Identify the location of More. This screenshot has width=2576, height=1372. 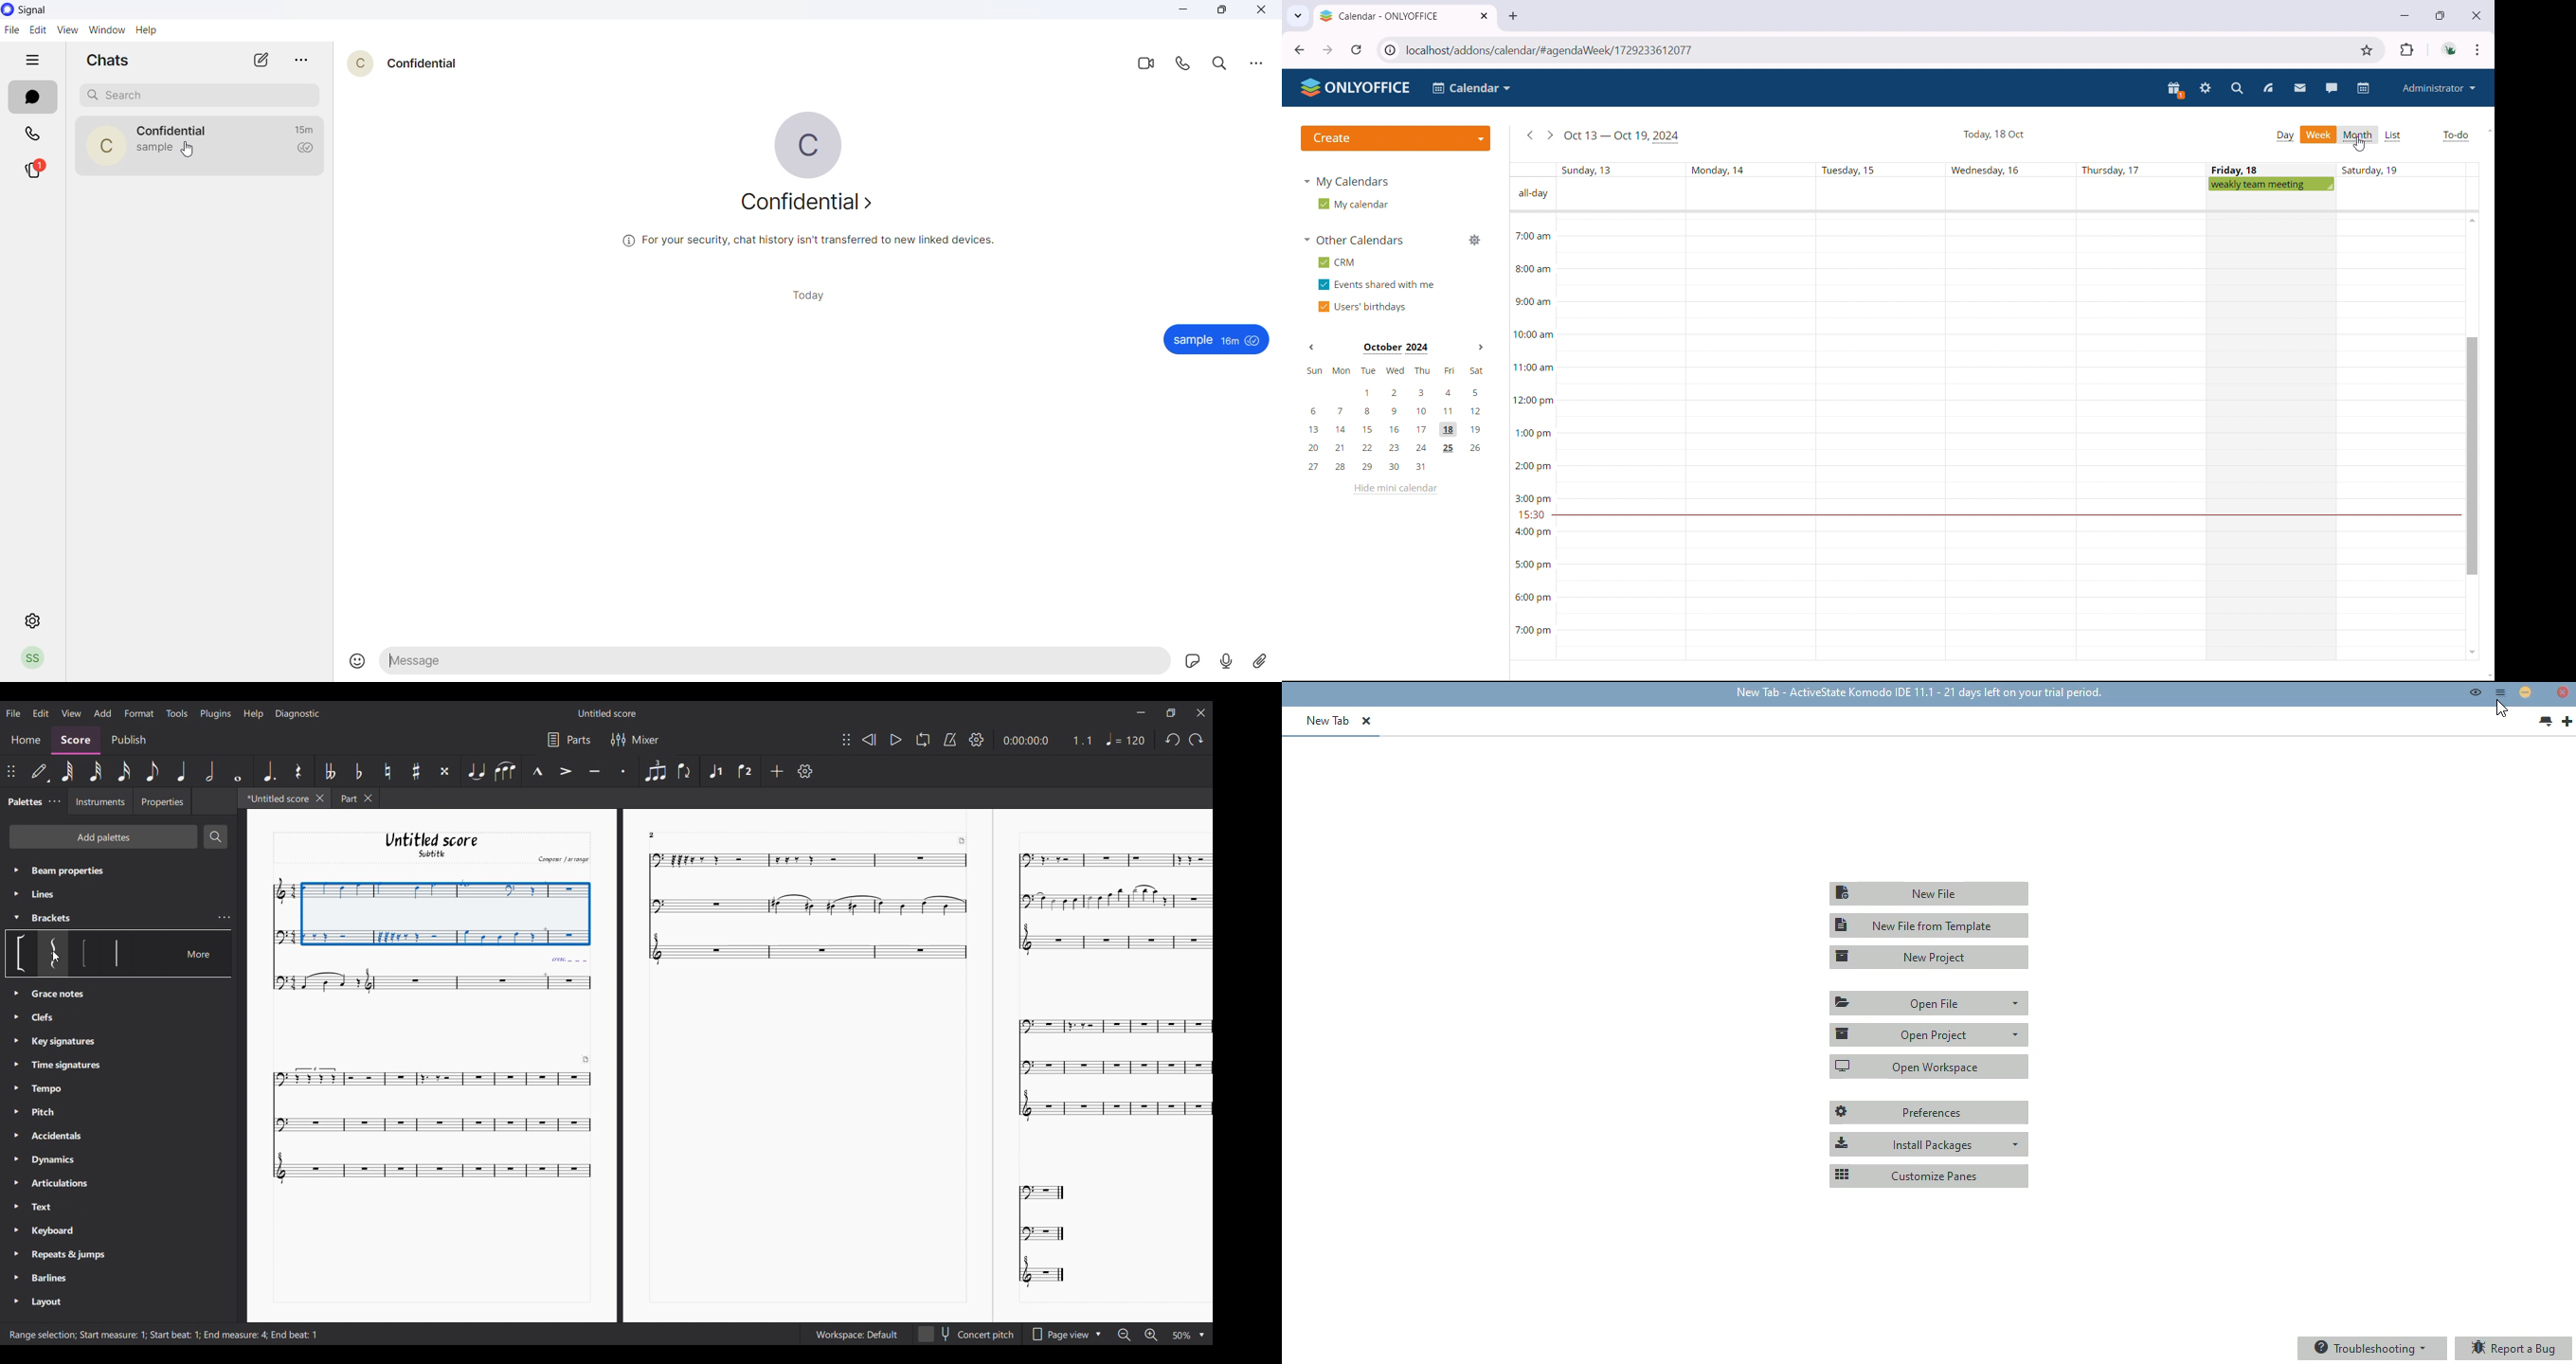
(201, 953).